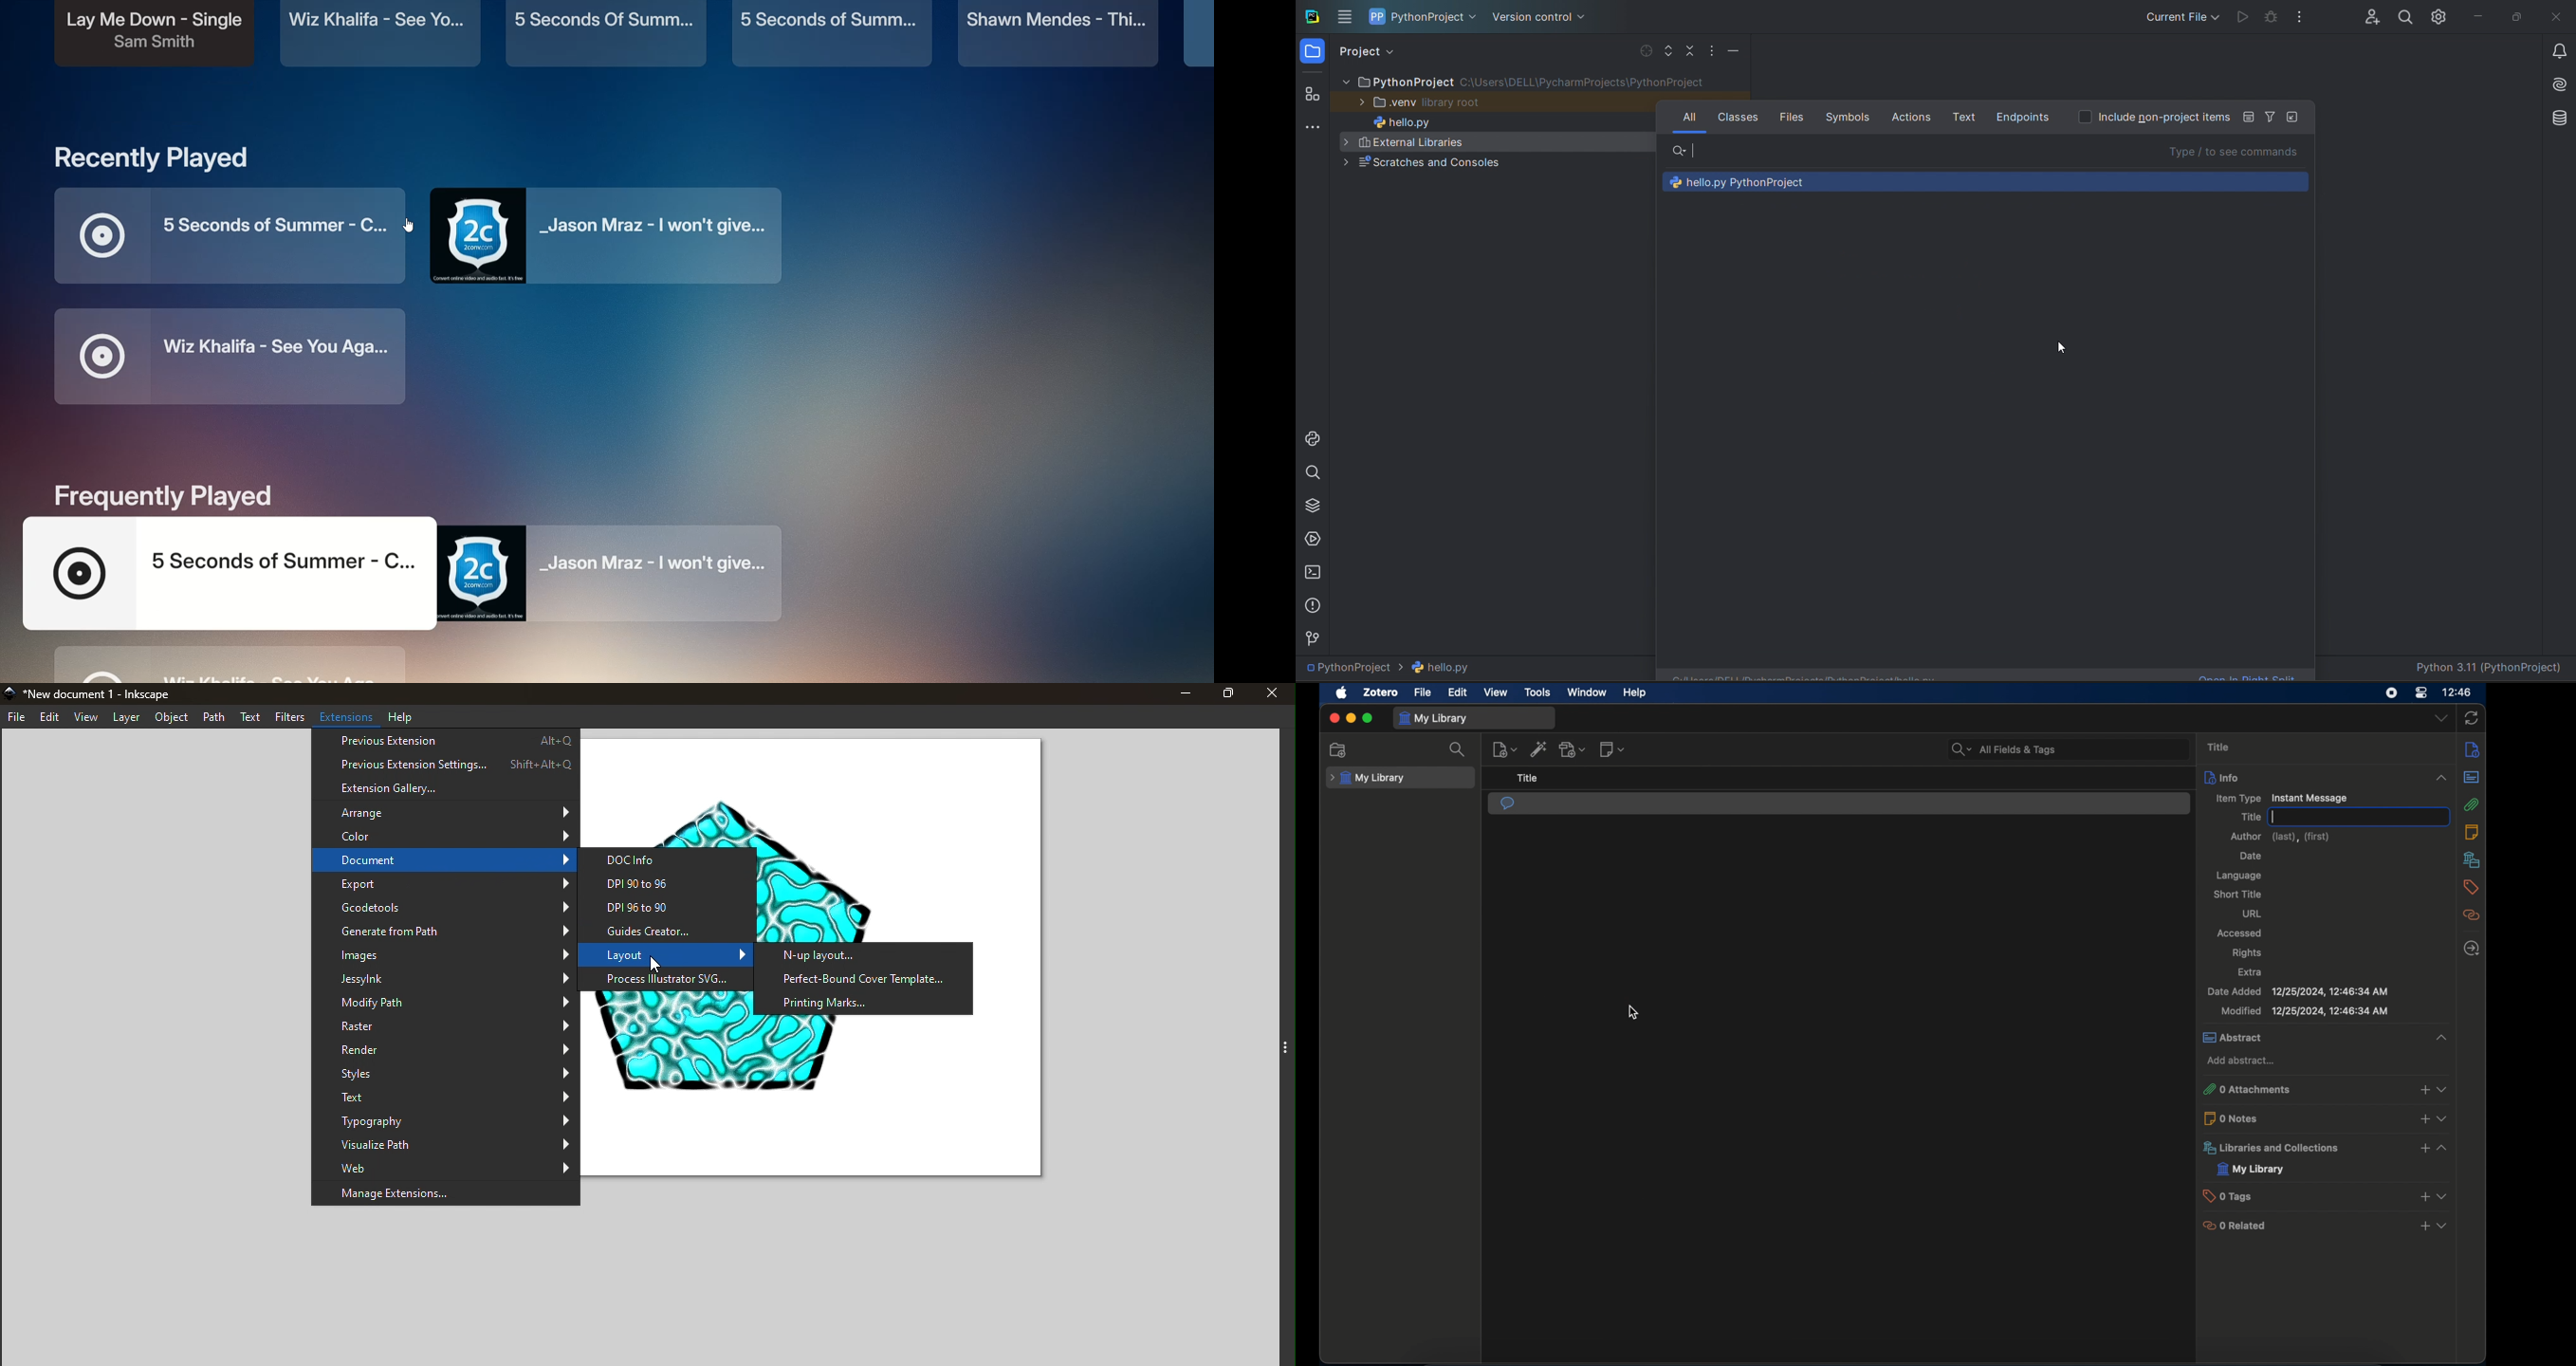 Image resolution: width=2576 pixels, height=1372 pixels. What do you see at coordinates (2279, 836) in the screenshot?
I see `author` at bounding box center [2279, 836].